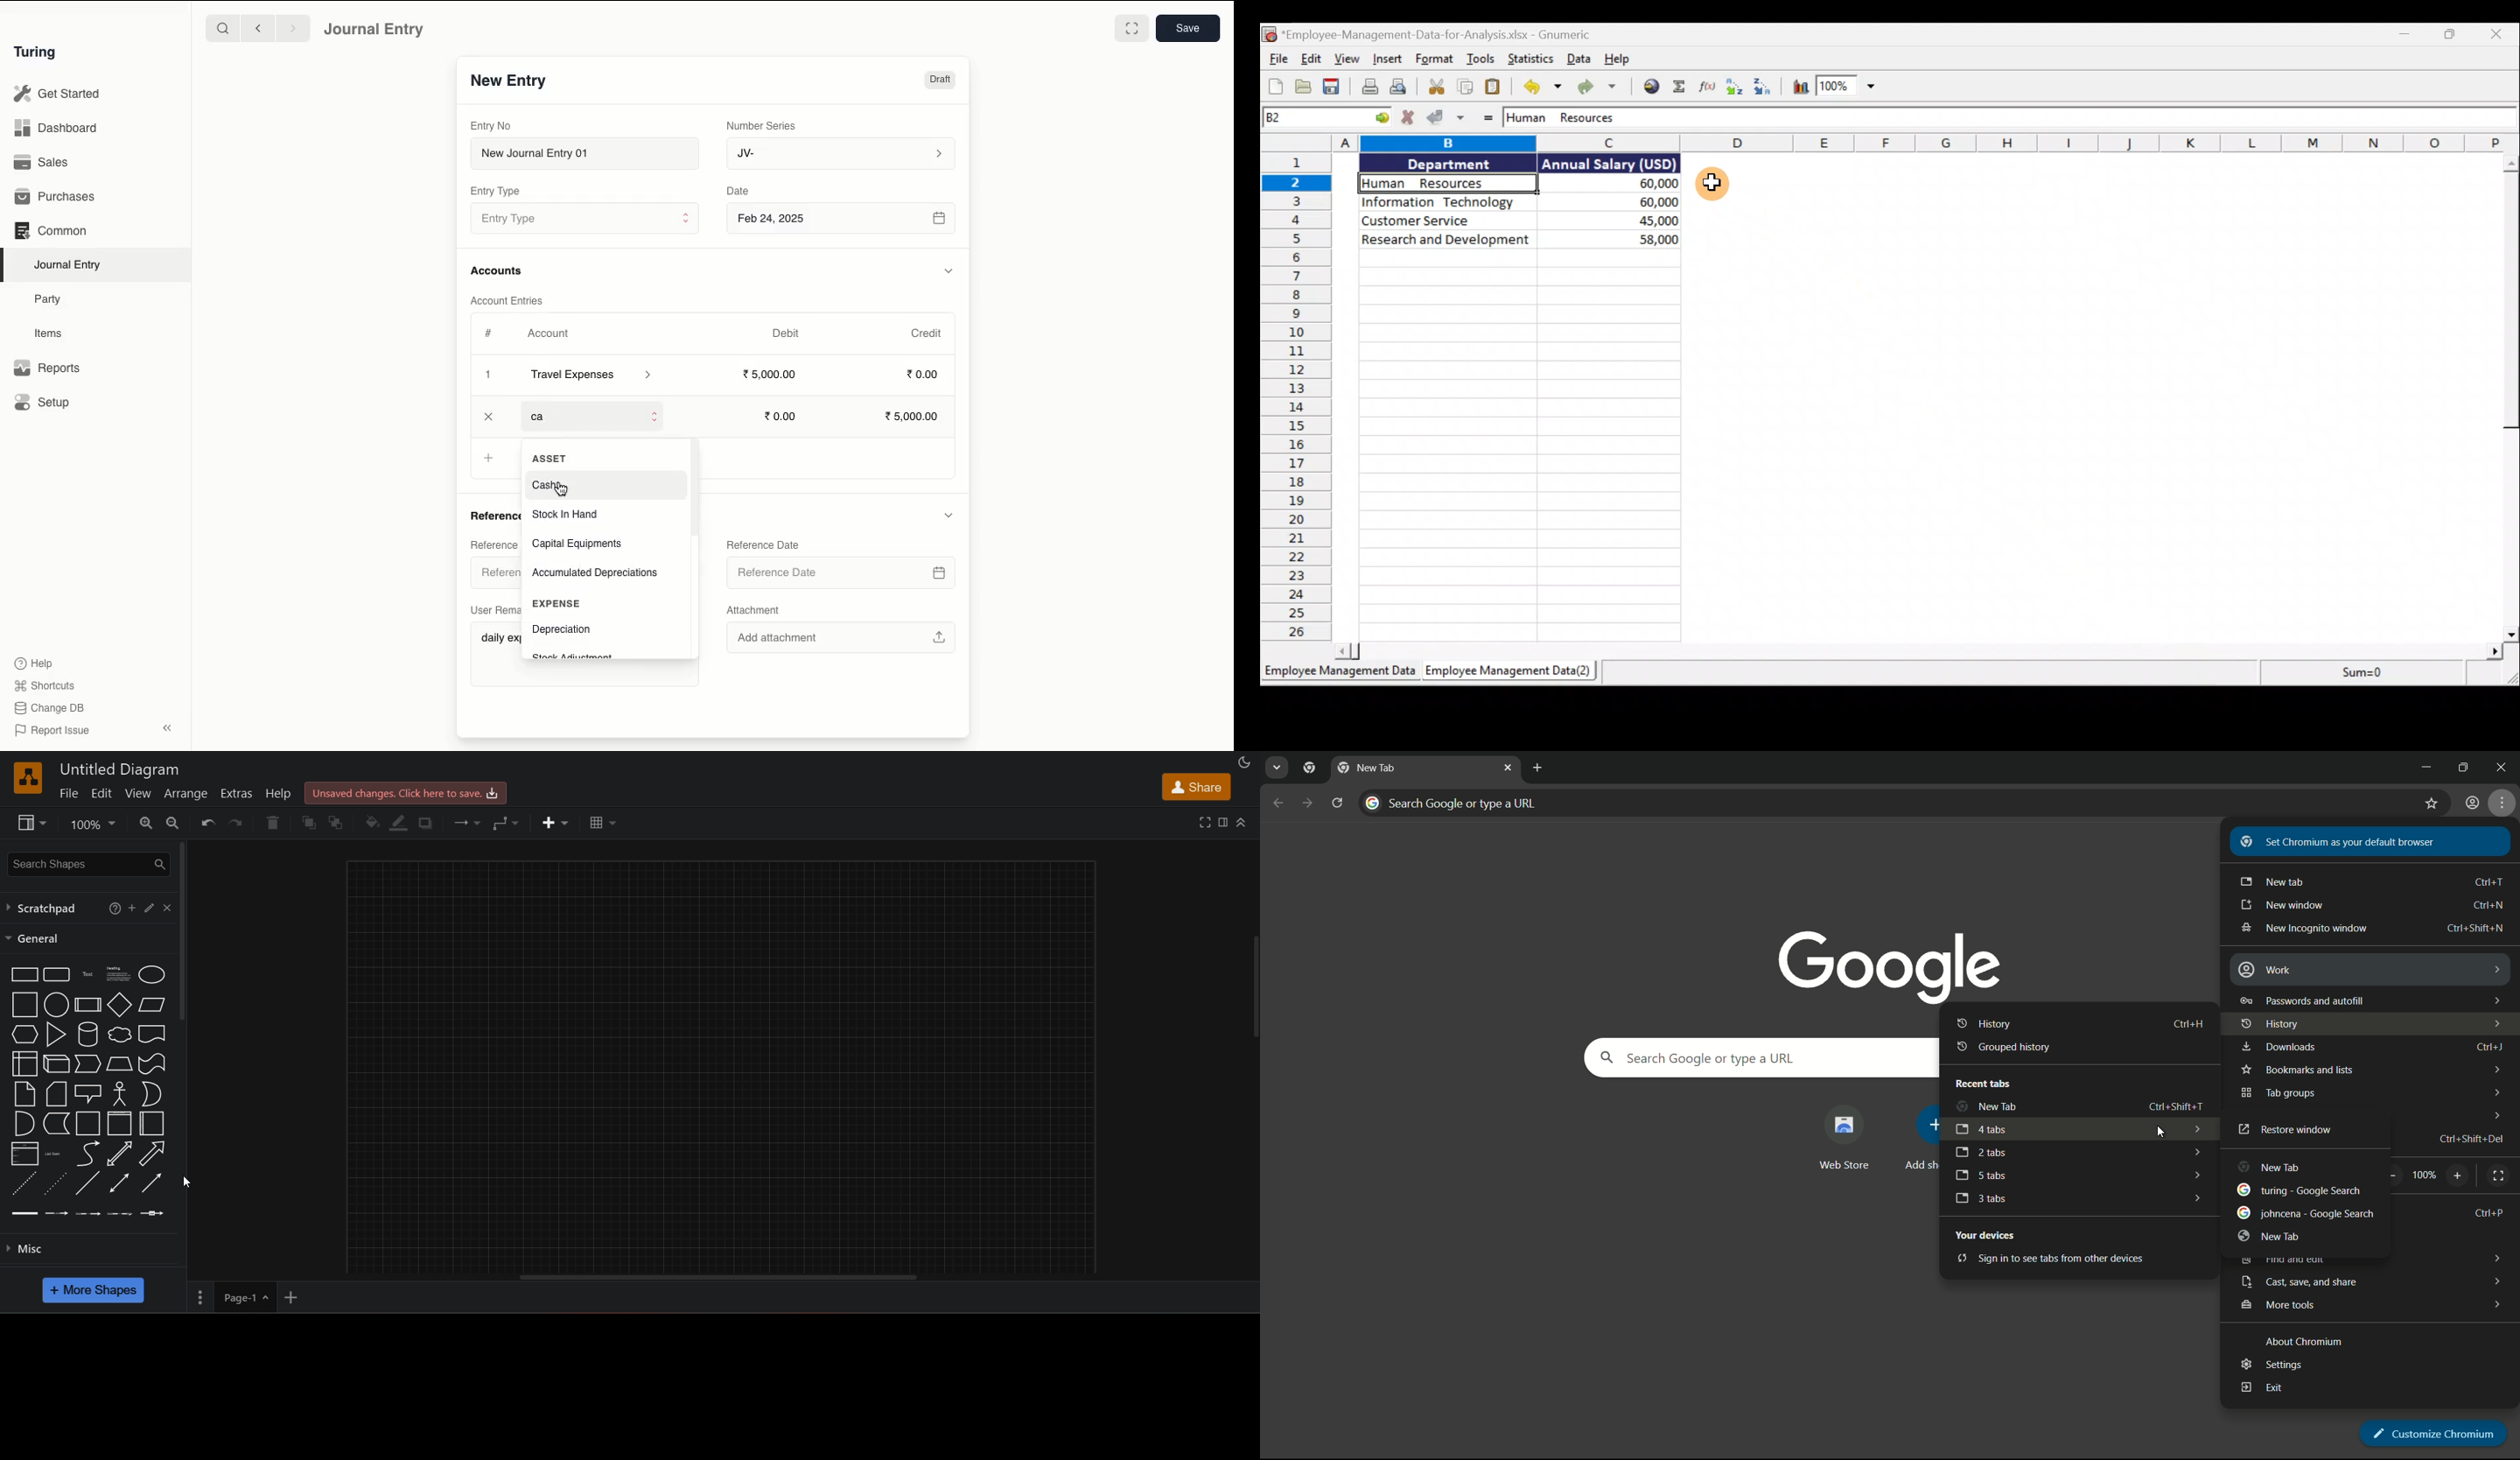 The height and width of the screenshot is (1484, 2520). Describe the element at coordinates (56, 1214) in the screenshot. I see `connector with lable` at that location.